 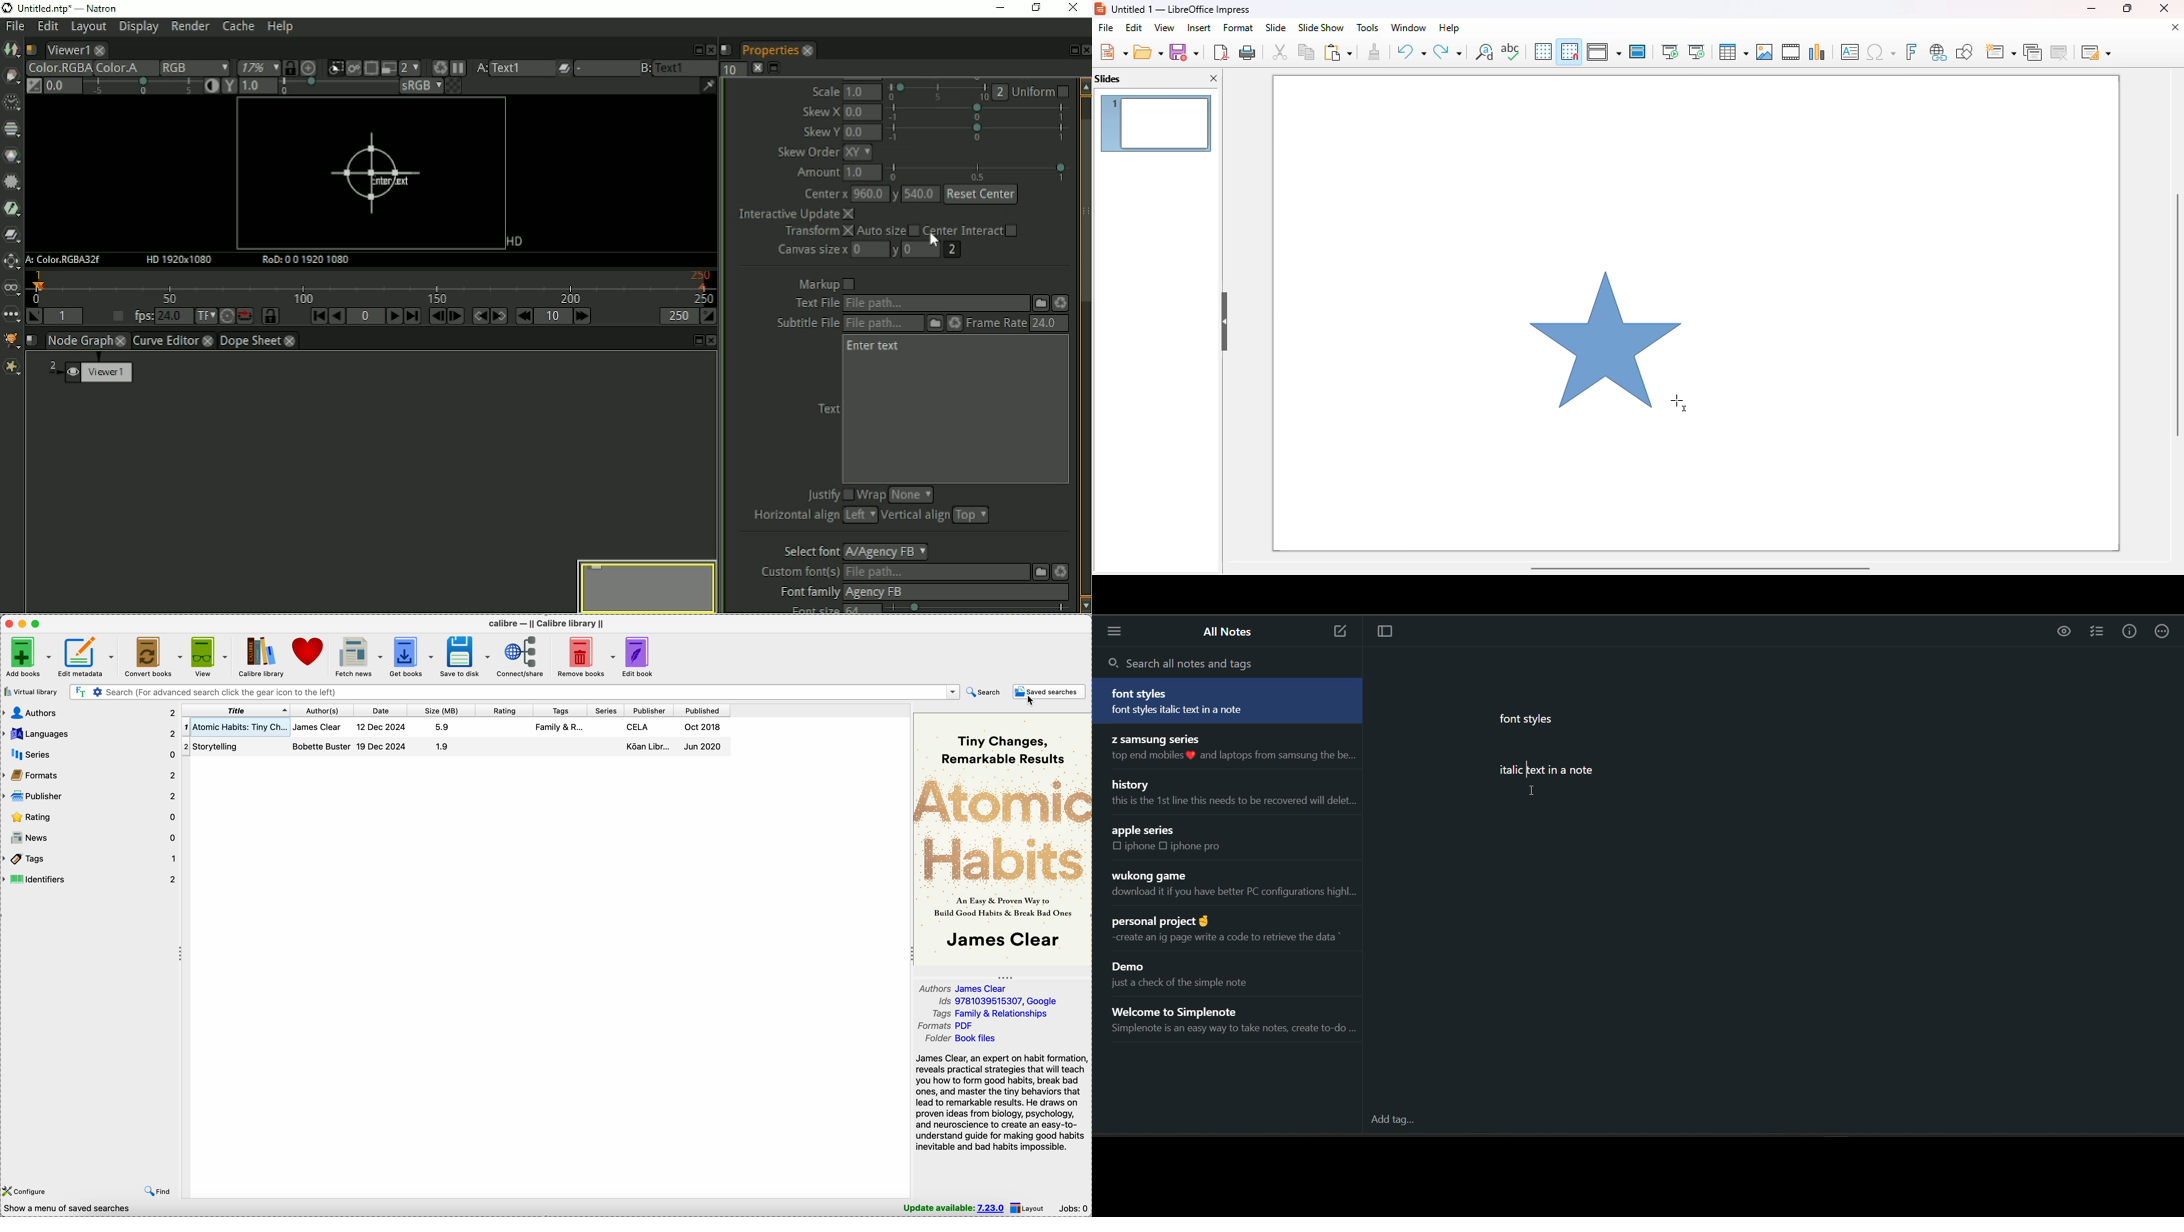 I want to click on series, so click(x=605, y=711).